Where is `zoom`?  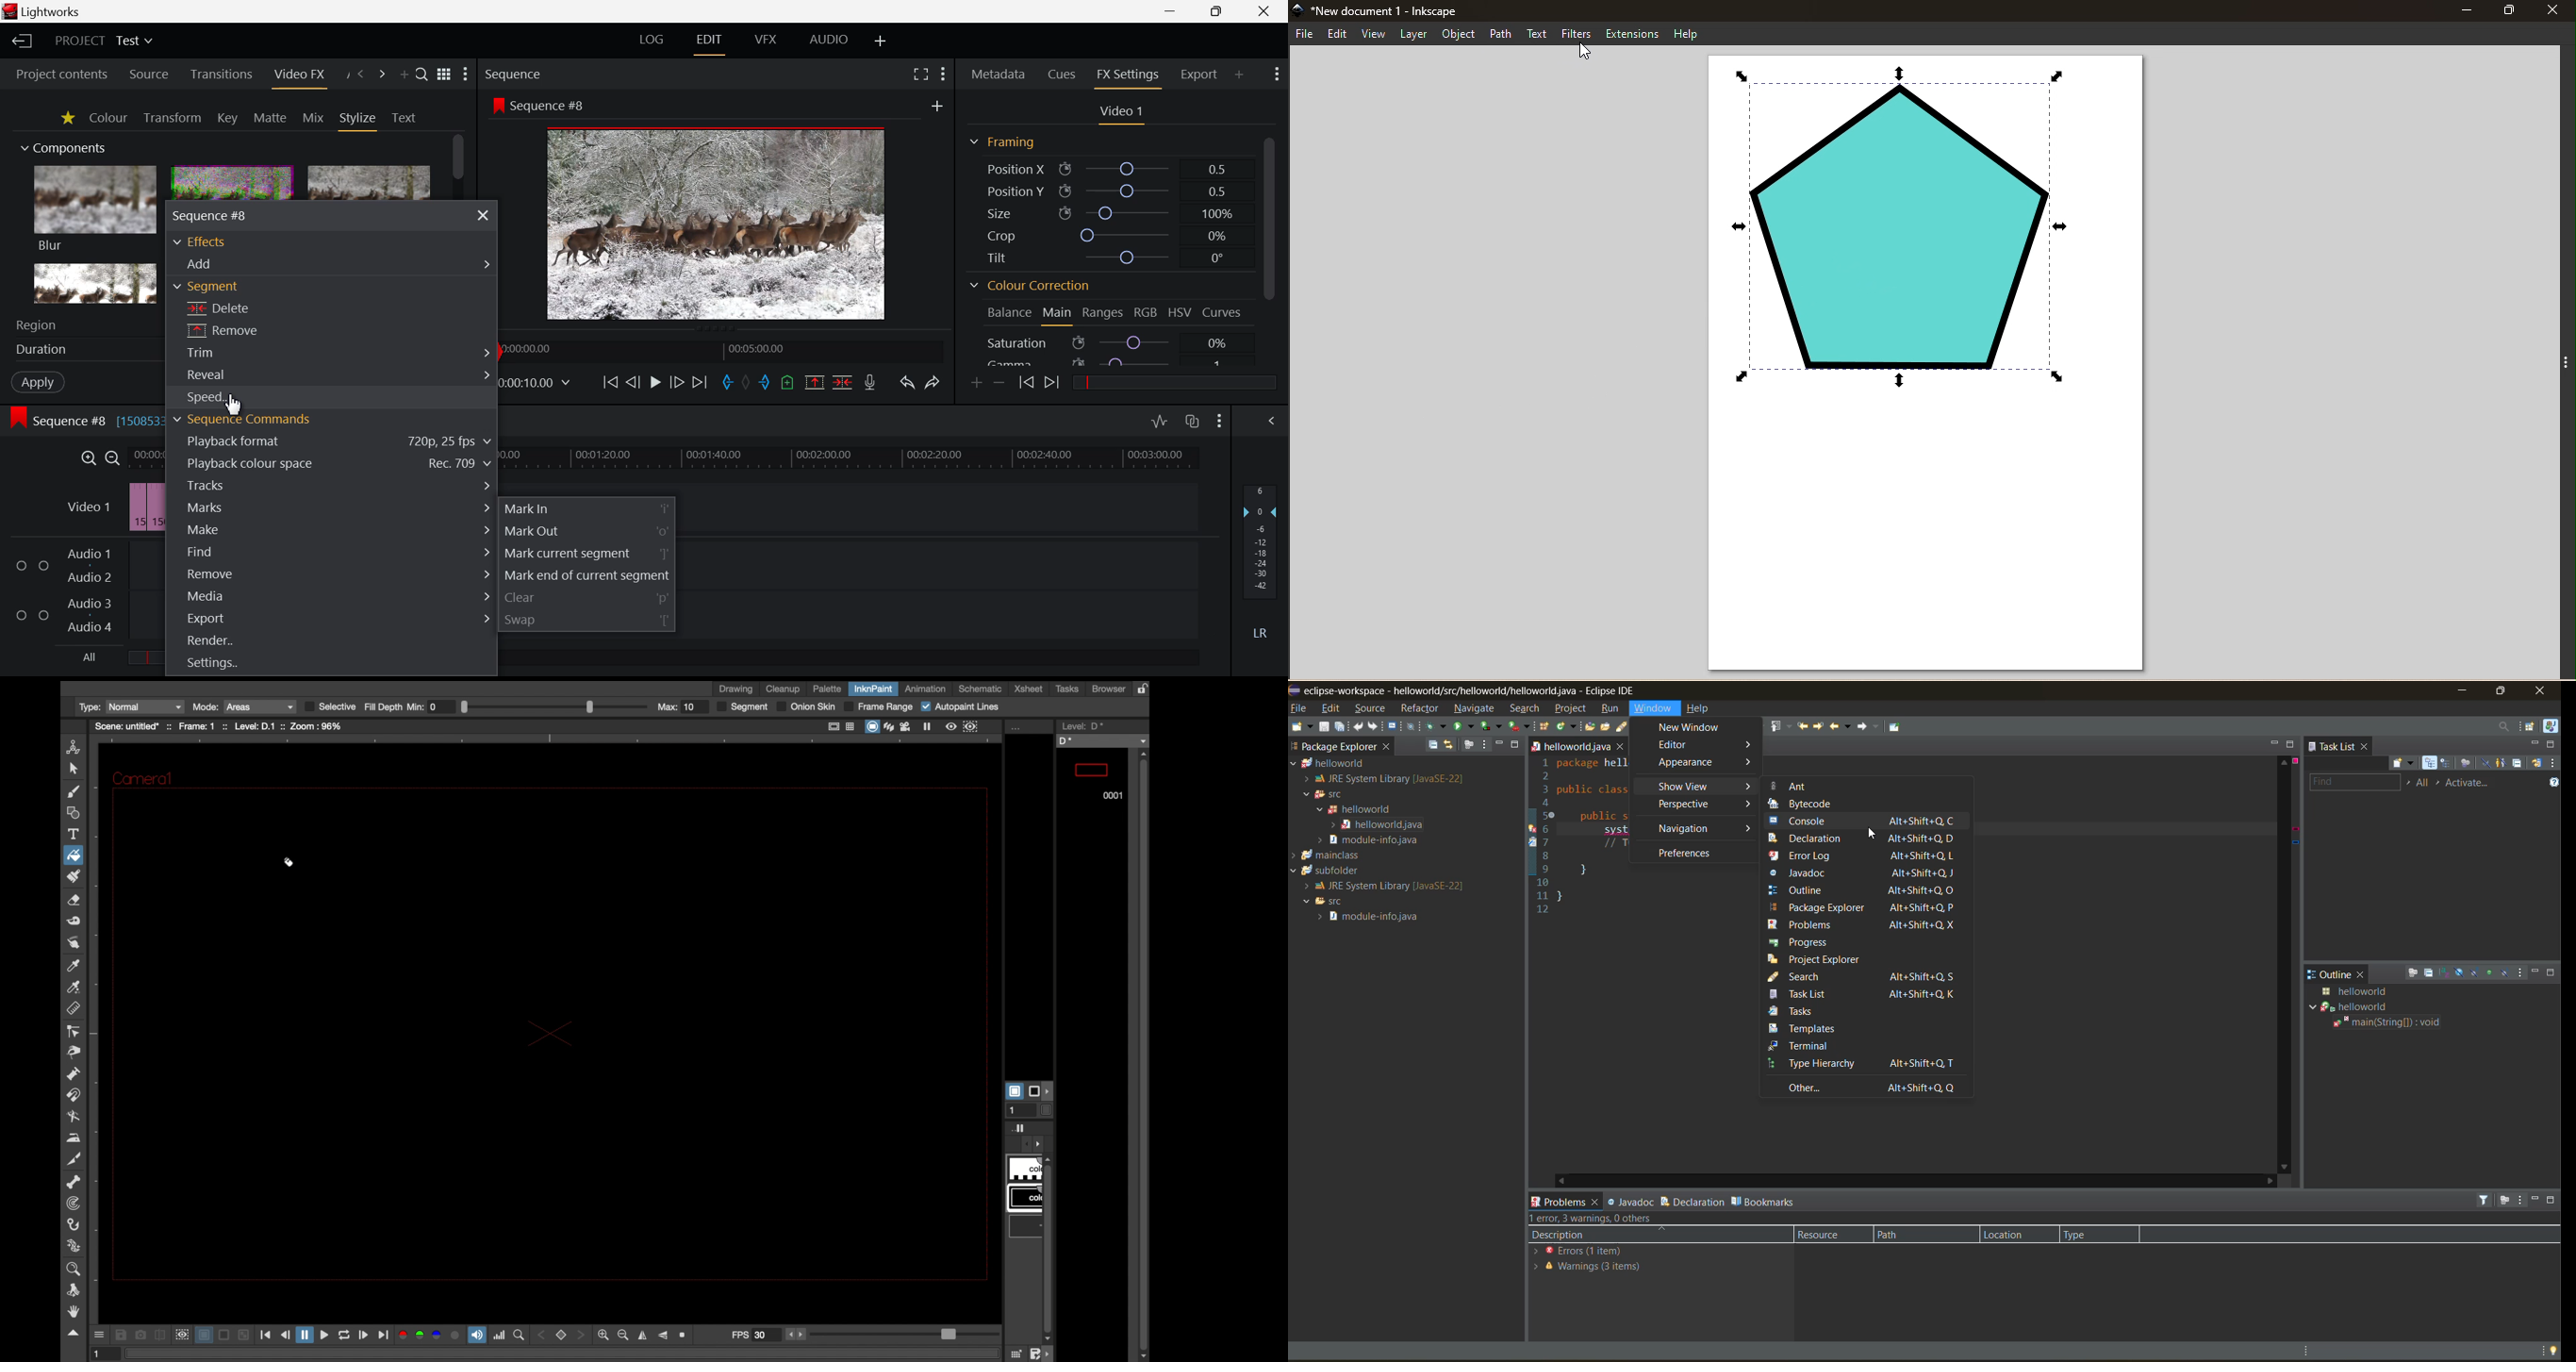 zoom is located at coordinates (75, 1269).